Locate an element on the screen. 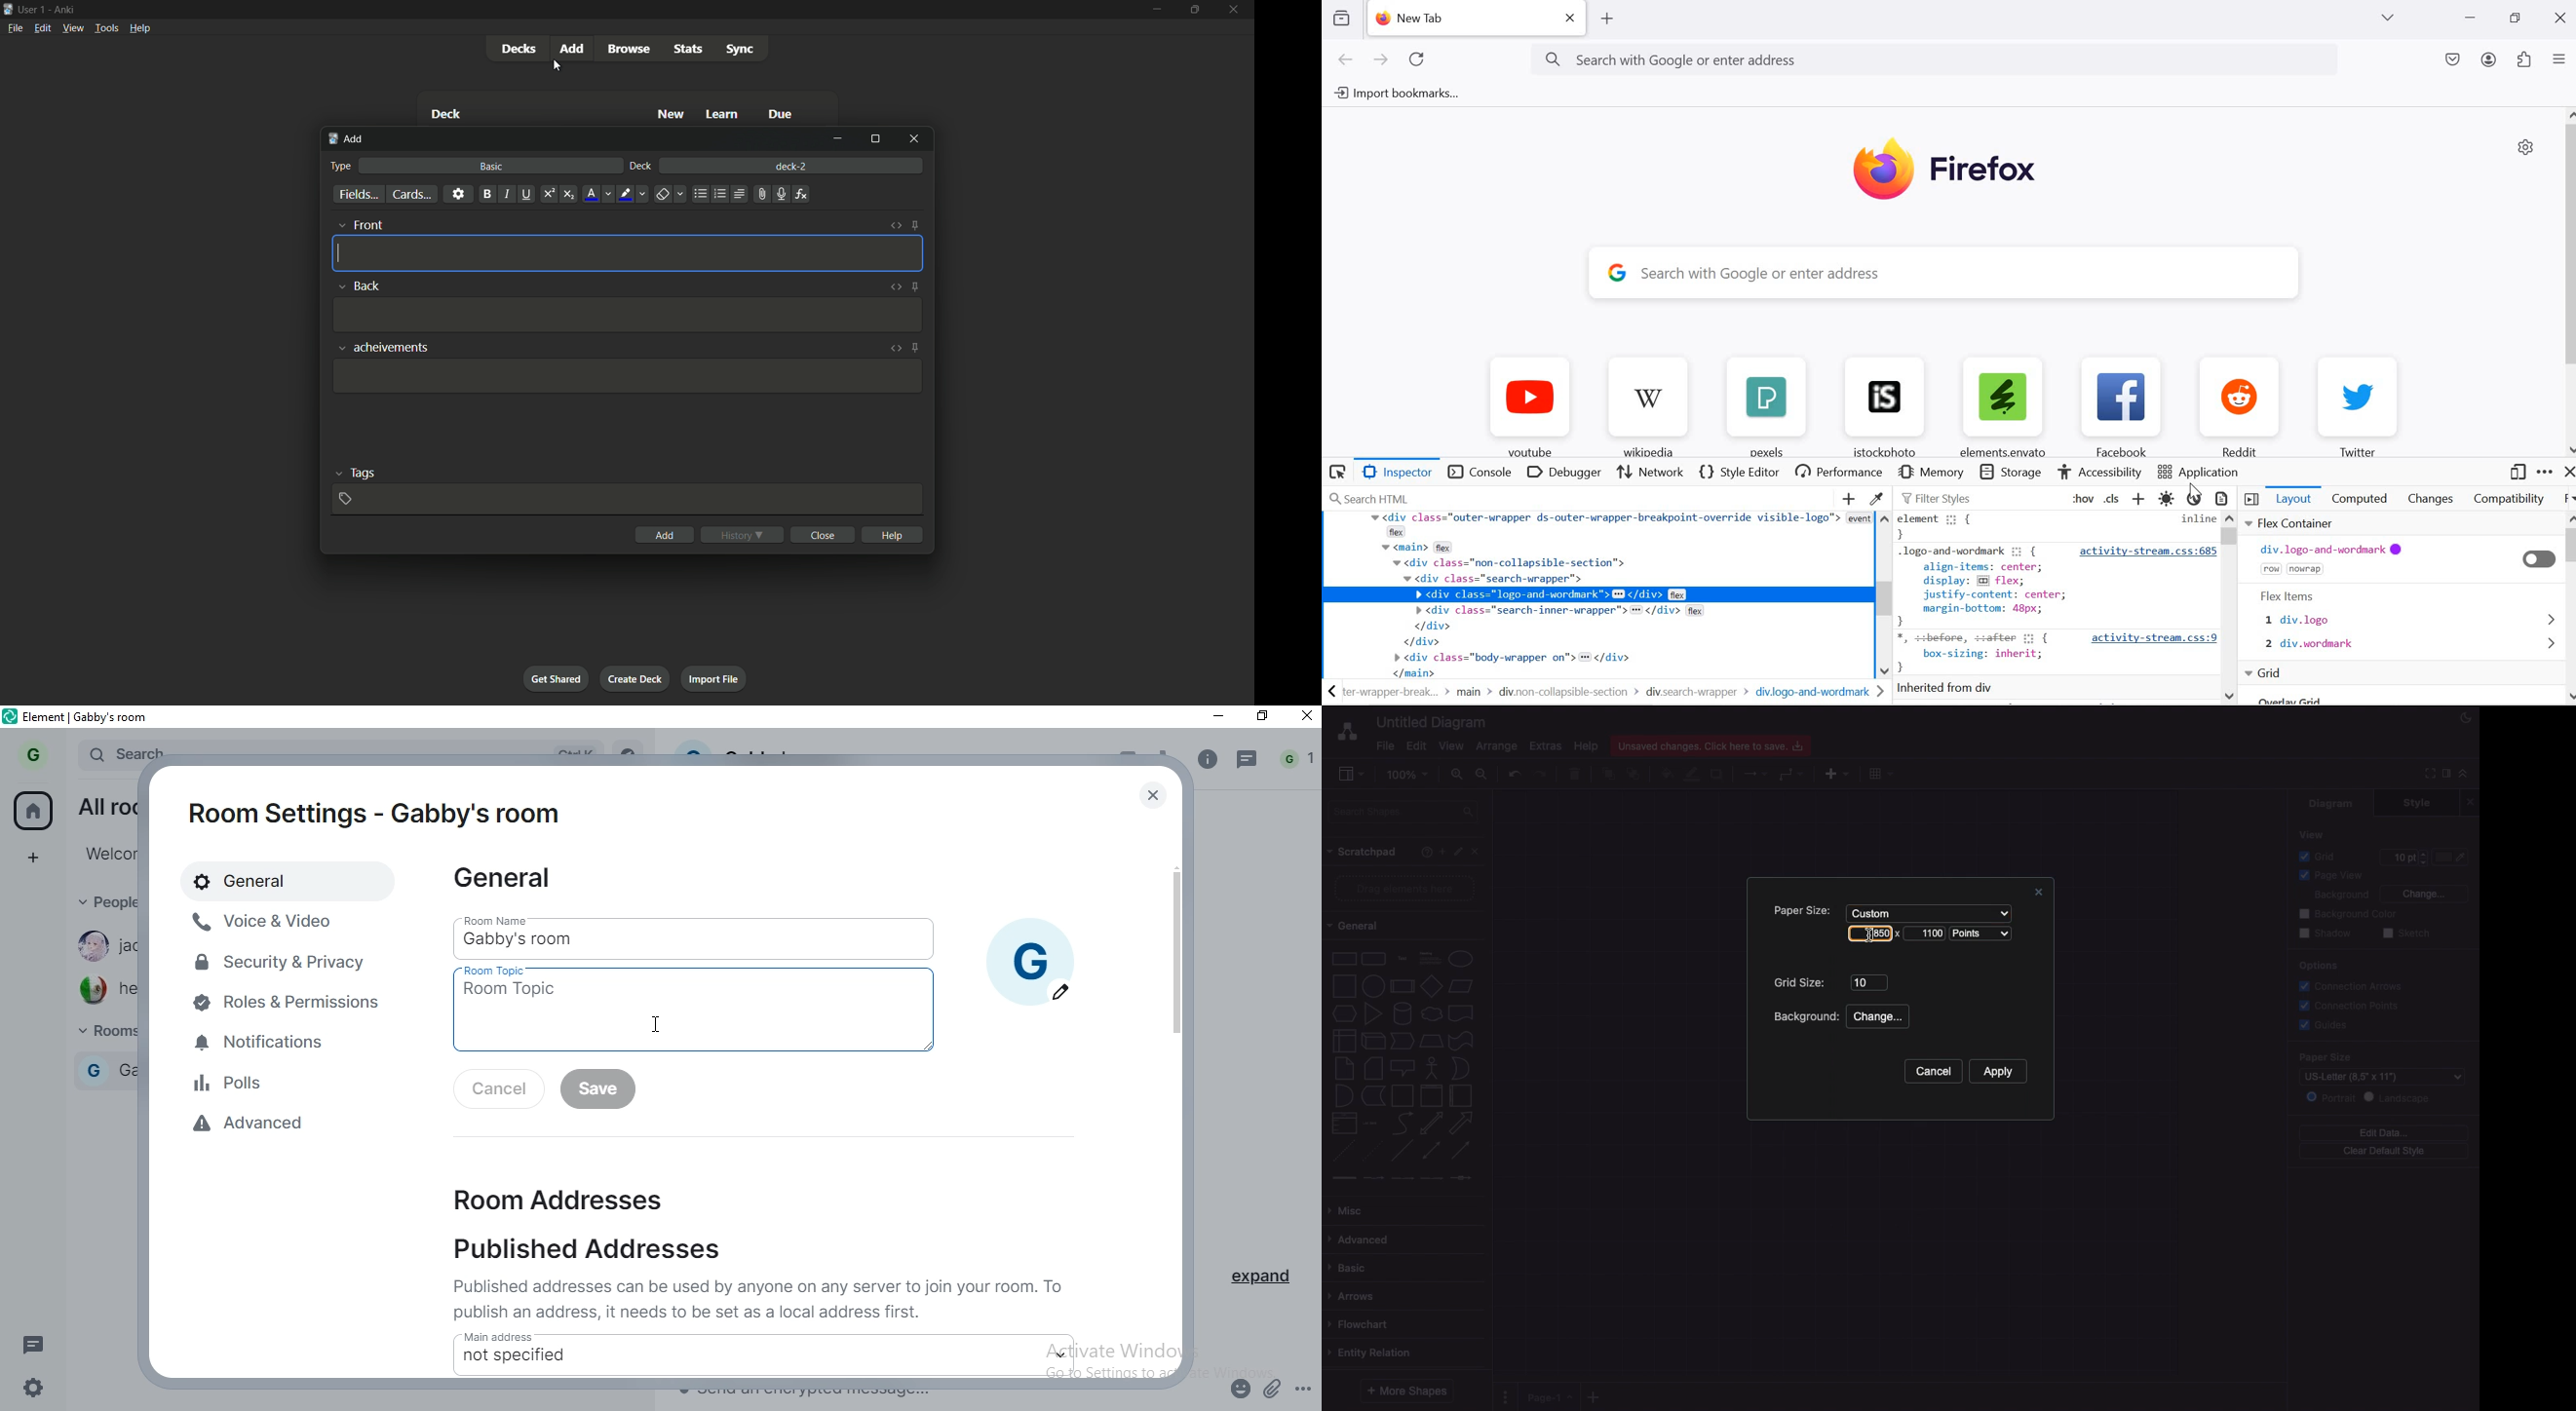 The width and height of the screenshot is (2576, 1428). ordered list is located at coordinates (720, 195).